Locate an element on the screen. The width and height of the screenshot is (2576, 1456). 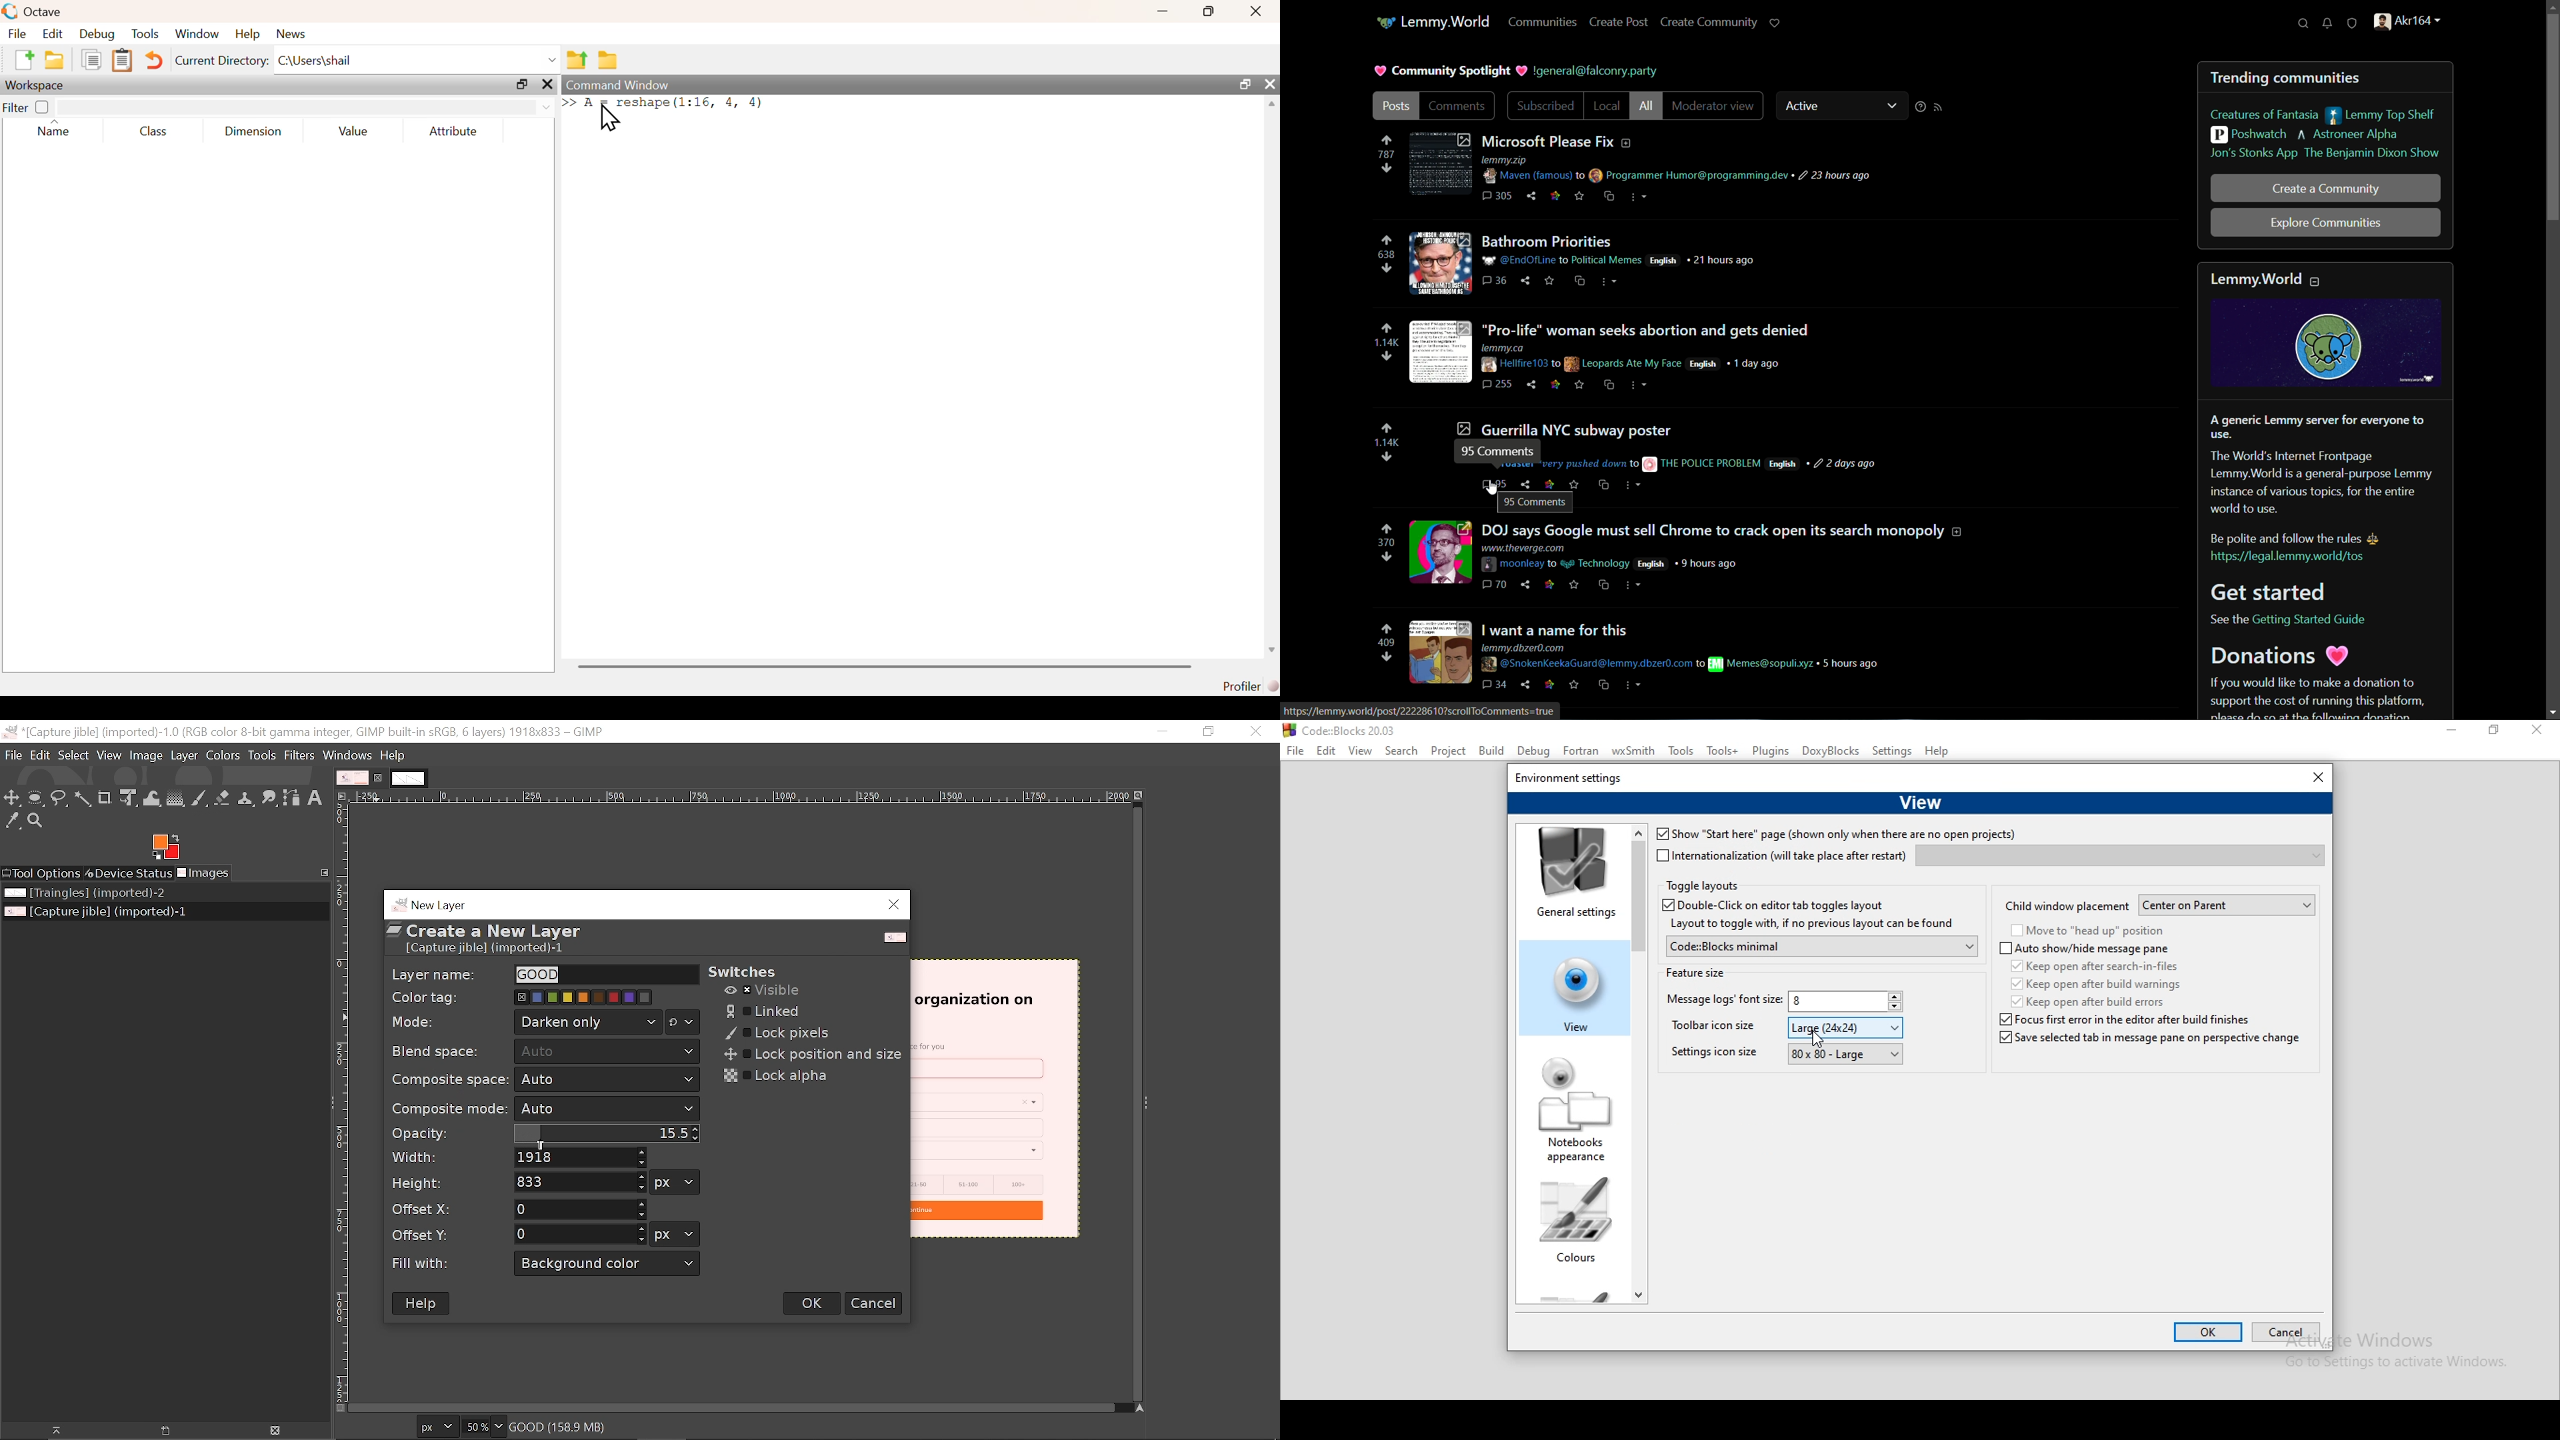
options is located at coordinates (1636, 197).